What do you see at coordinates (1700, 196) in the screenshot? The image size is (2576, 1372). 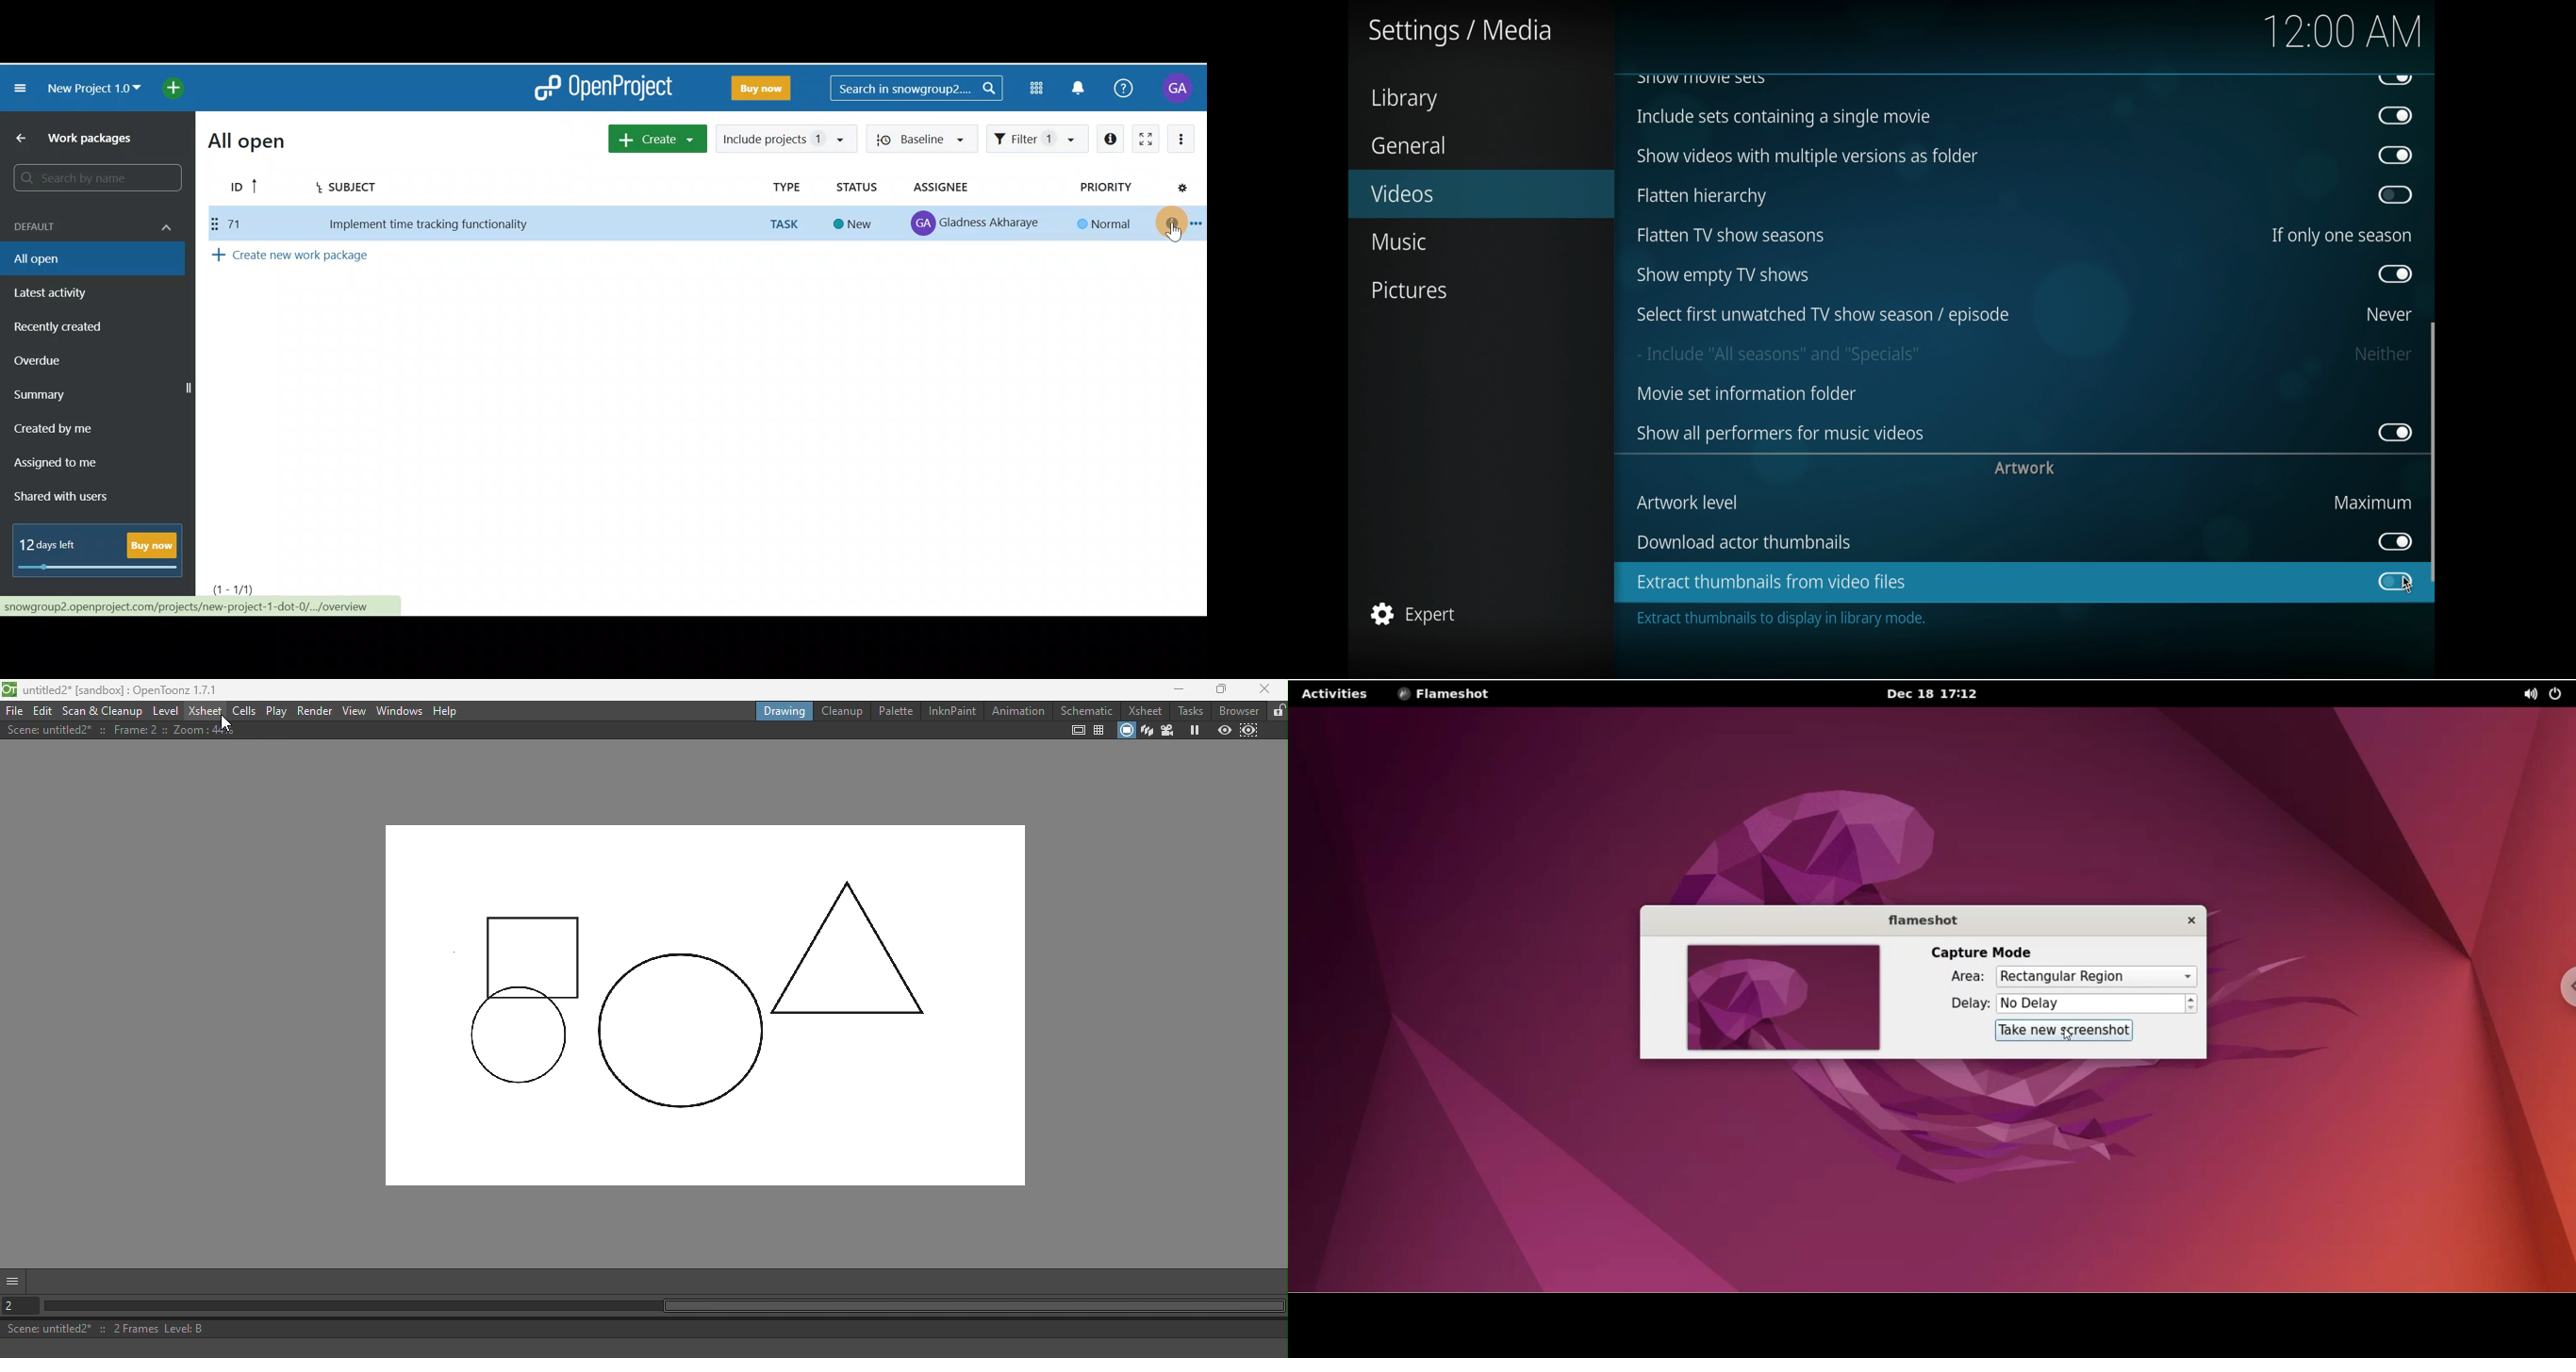 I see `flatten hierarchy` at bounding box center [1700, 196].